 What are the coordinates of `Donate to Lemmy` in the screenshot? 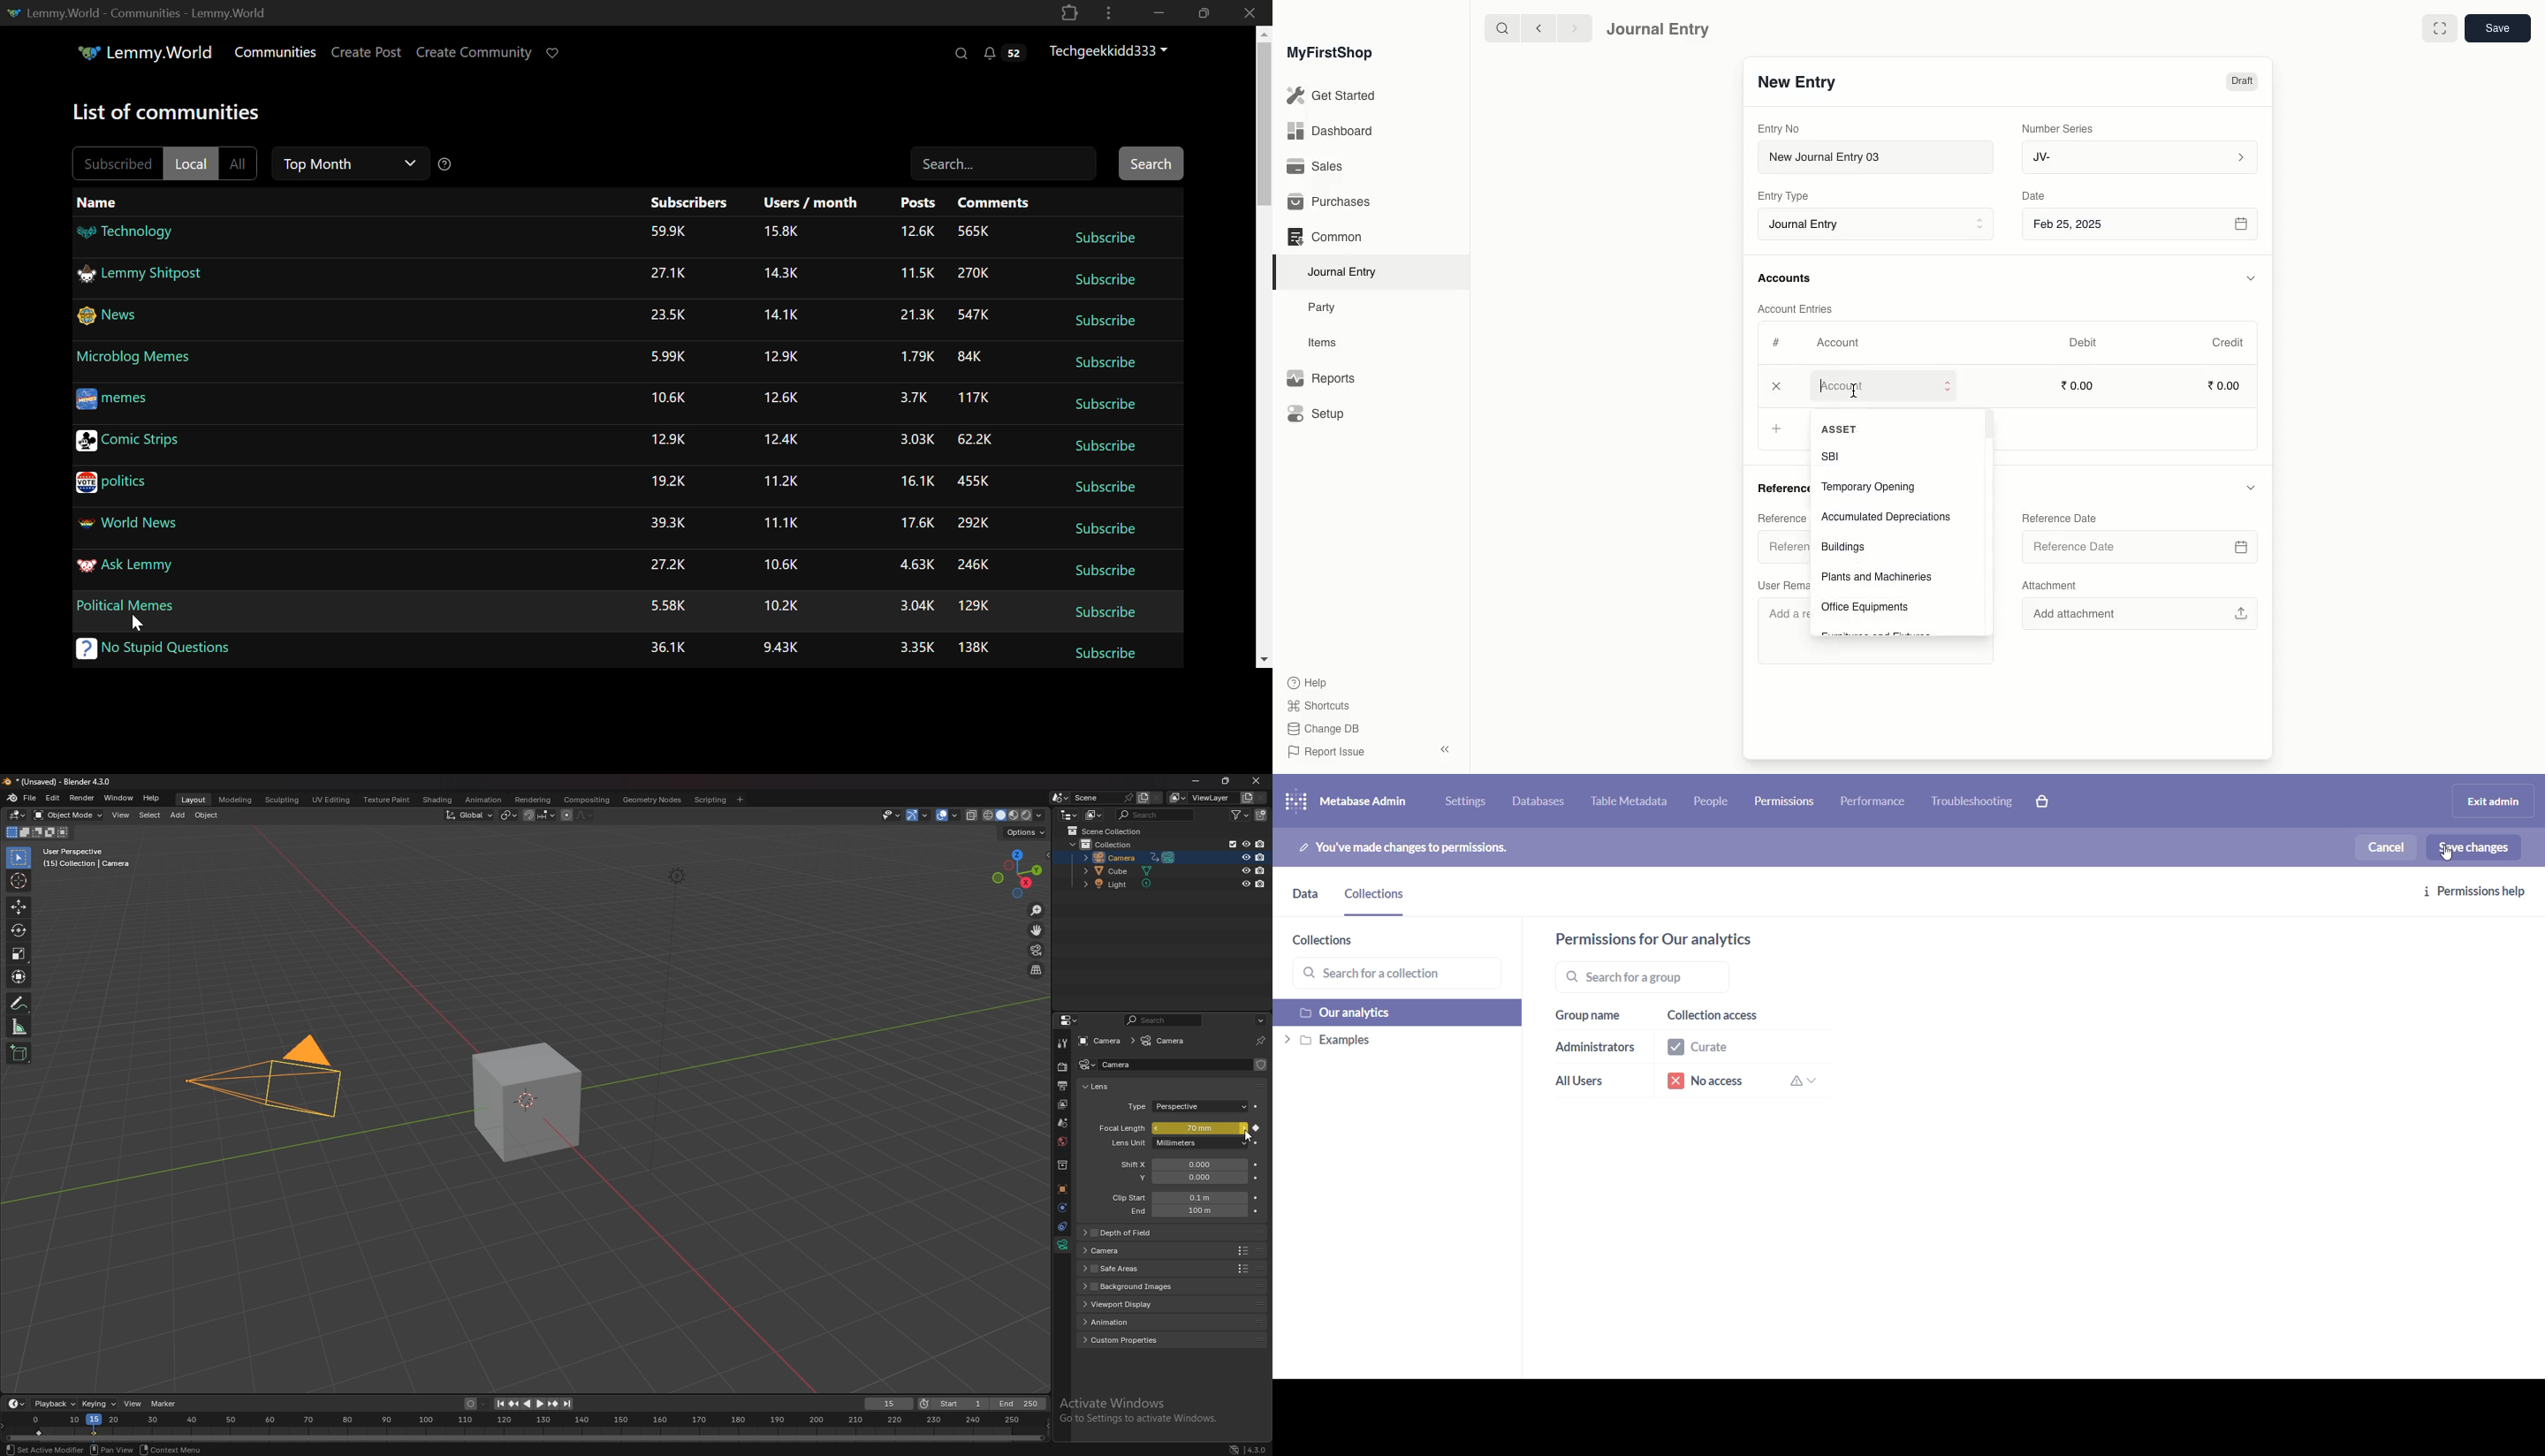 It's located at (555, 52).